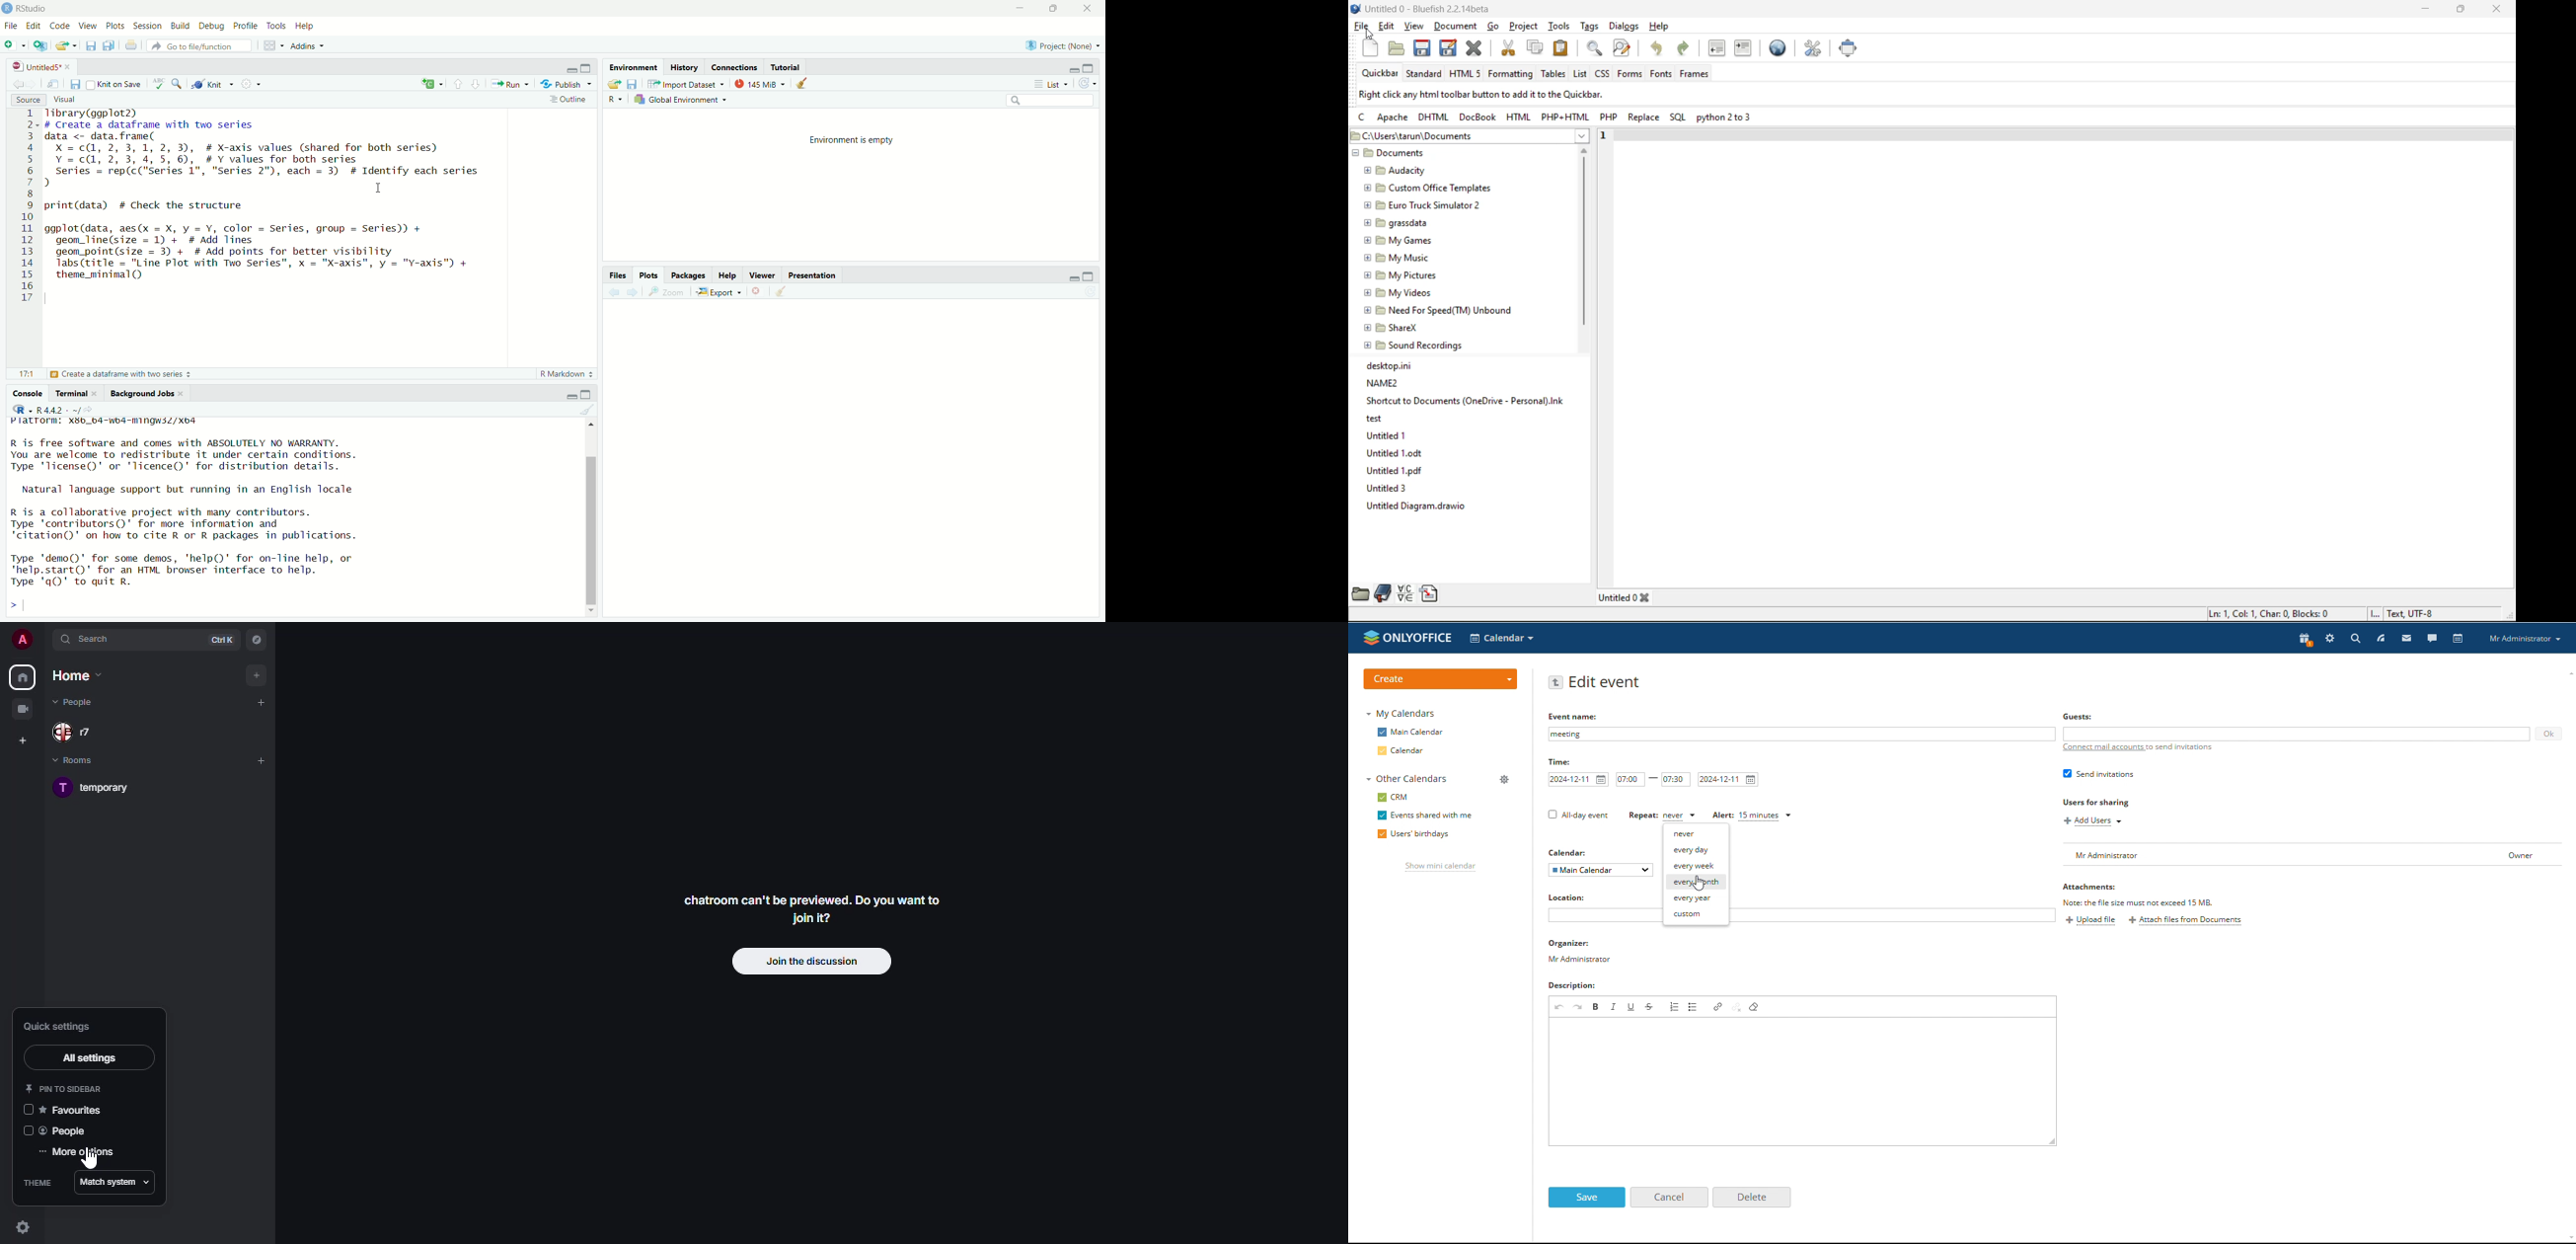 Image resolution: width=2576 pixels, height=1260 pixels. I want to click on Debug, so click(212, 28).